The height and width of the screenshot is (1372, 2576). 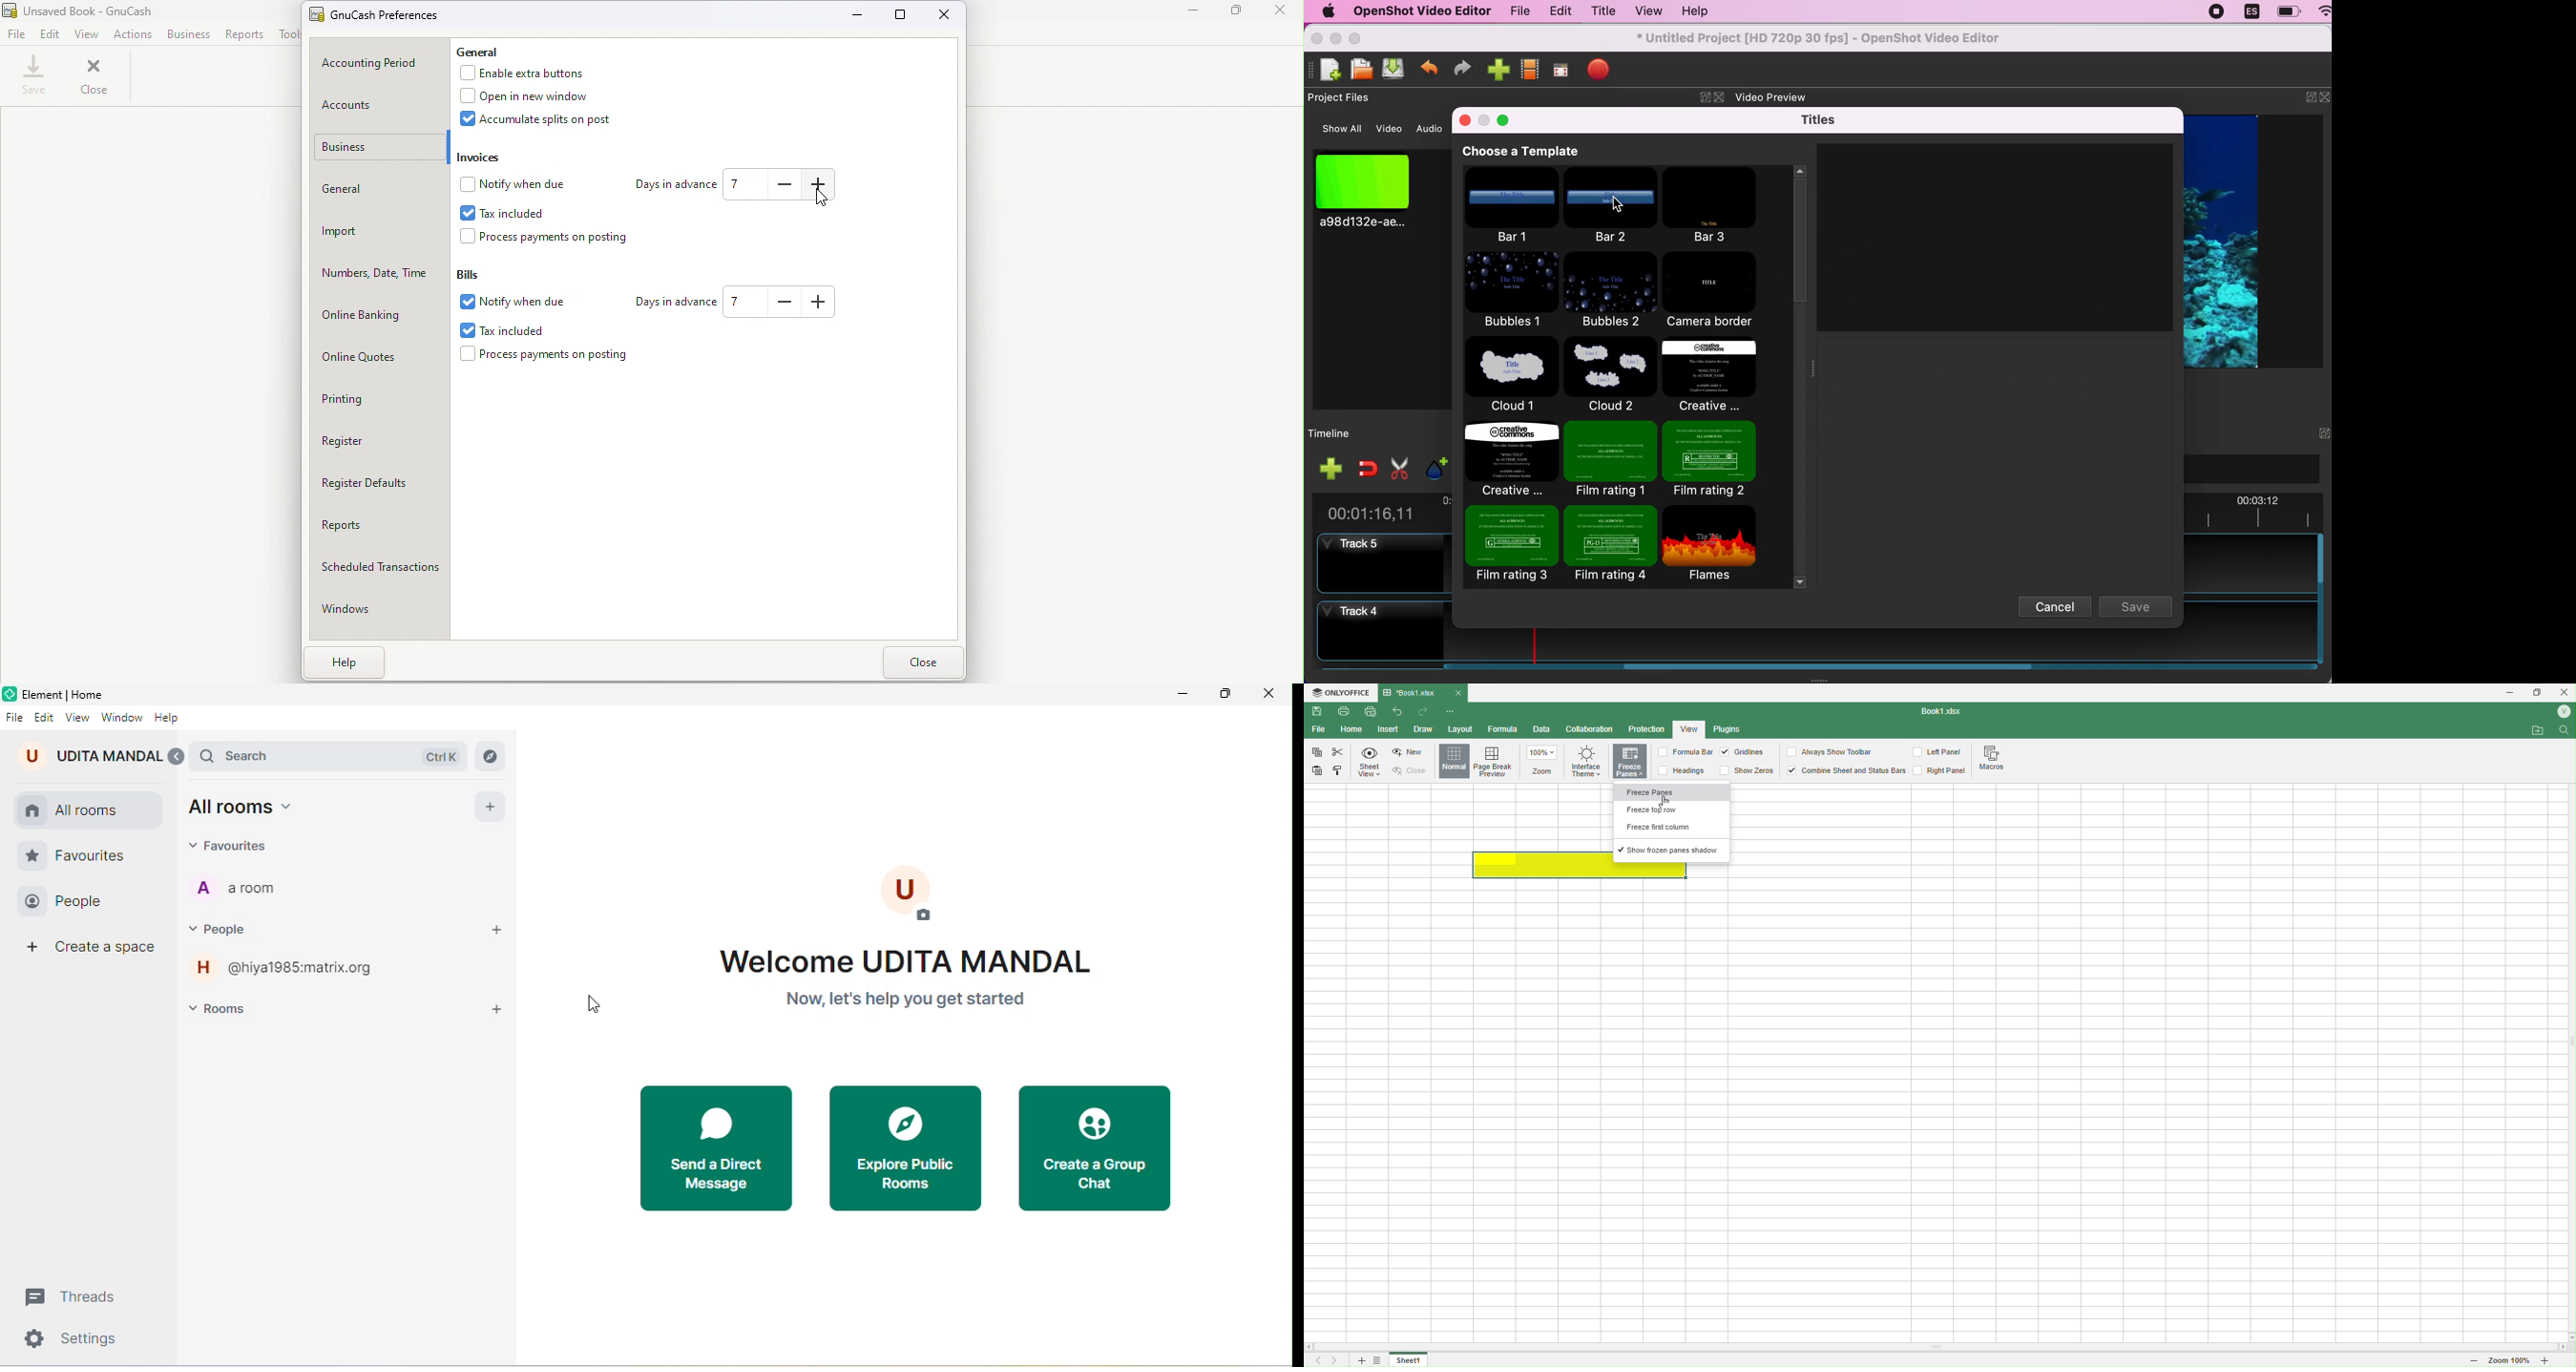 What do you see at coordinates (1514, 11) in the screenshot?
I see `file` at bounding box center [1514, 11].